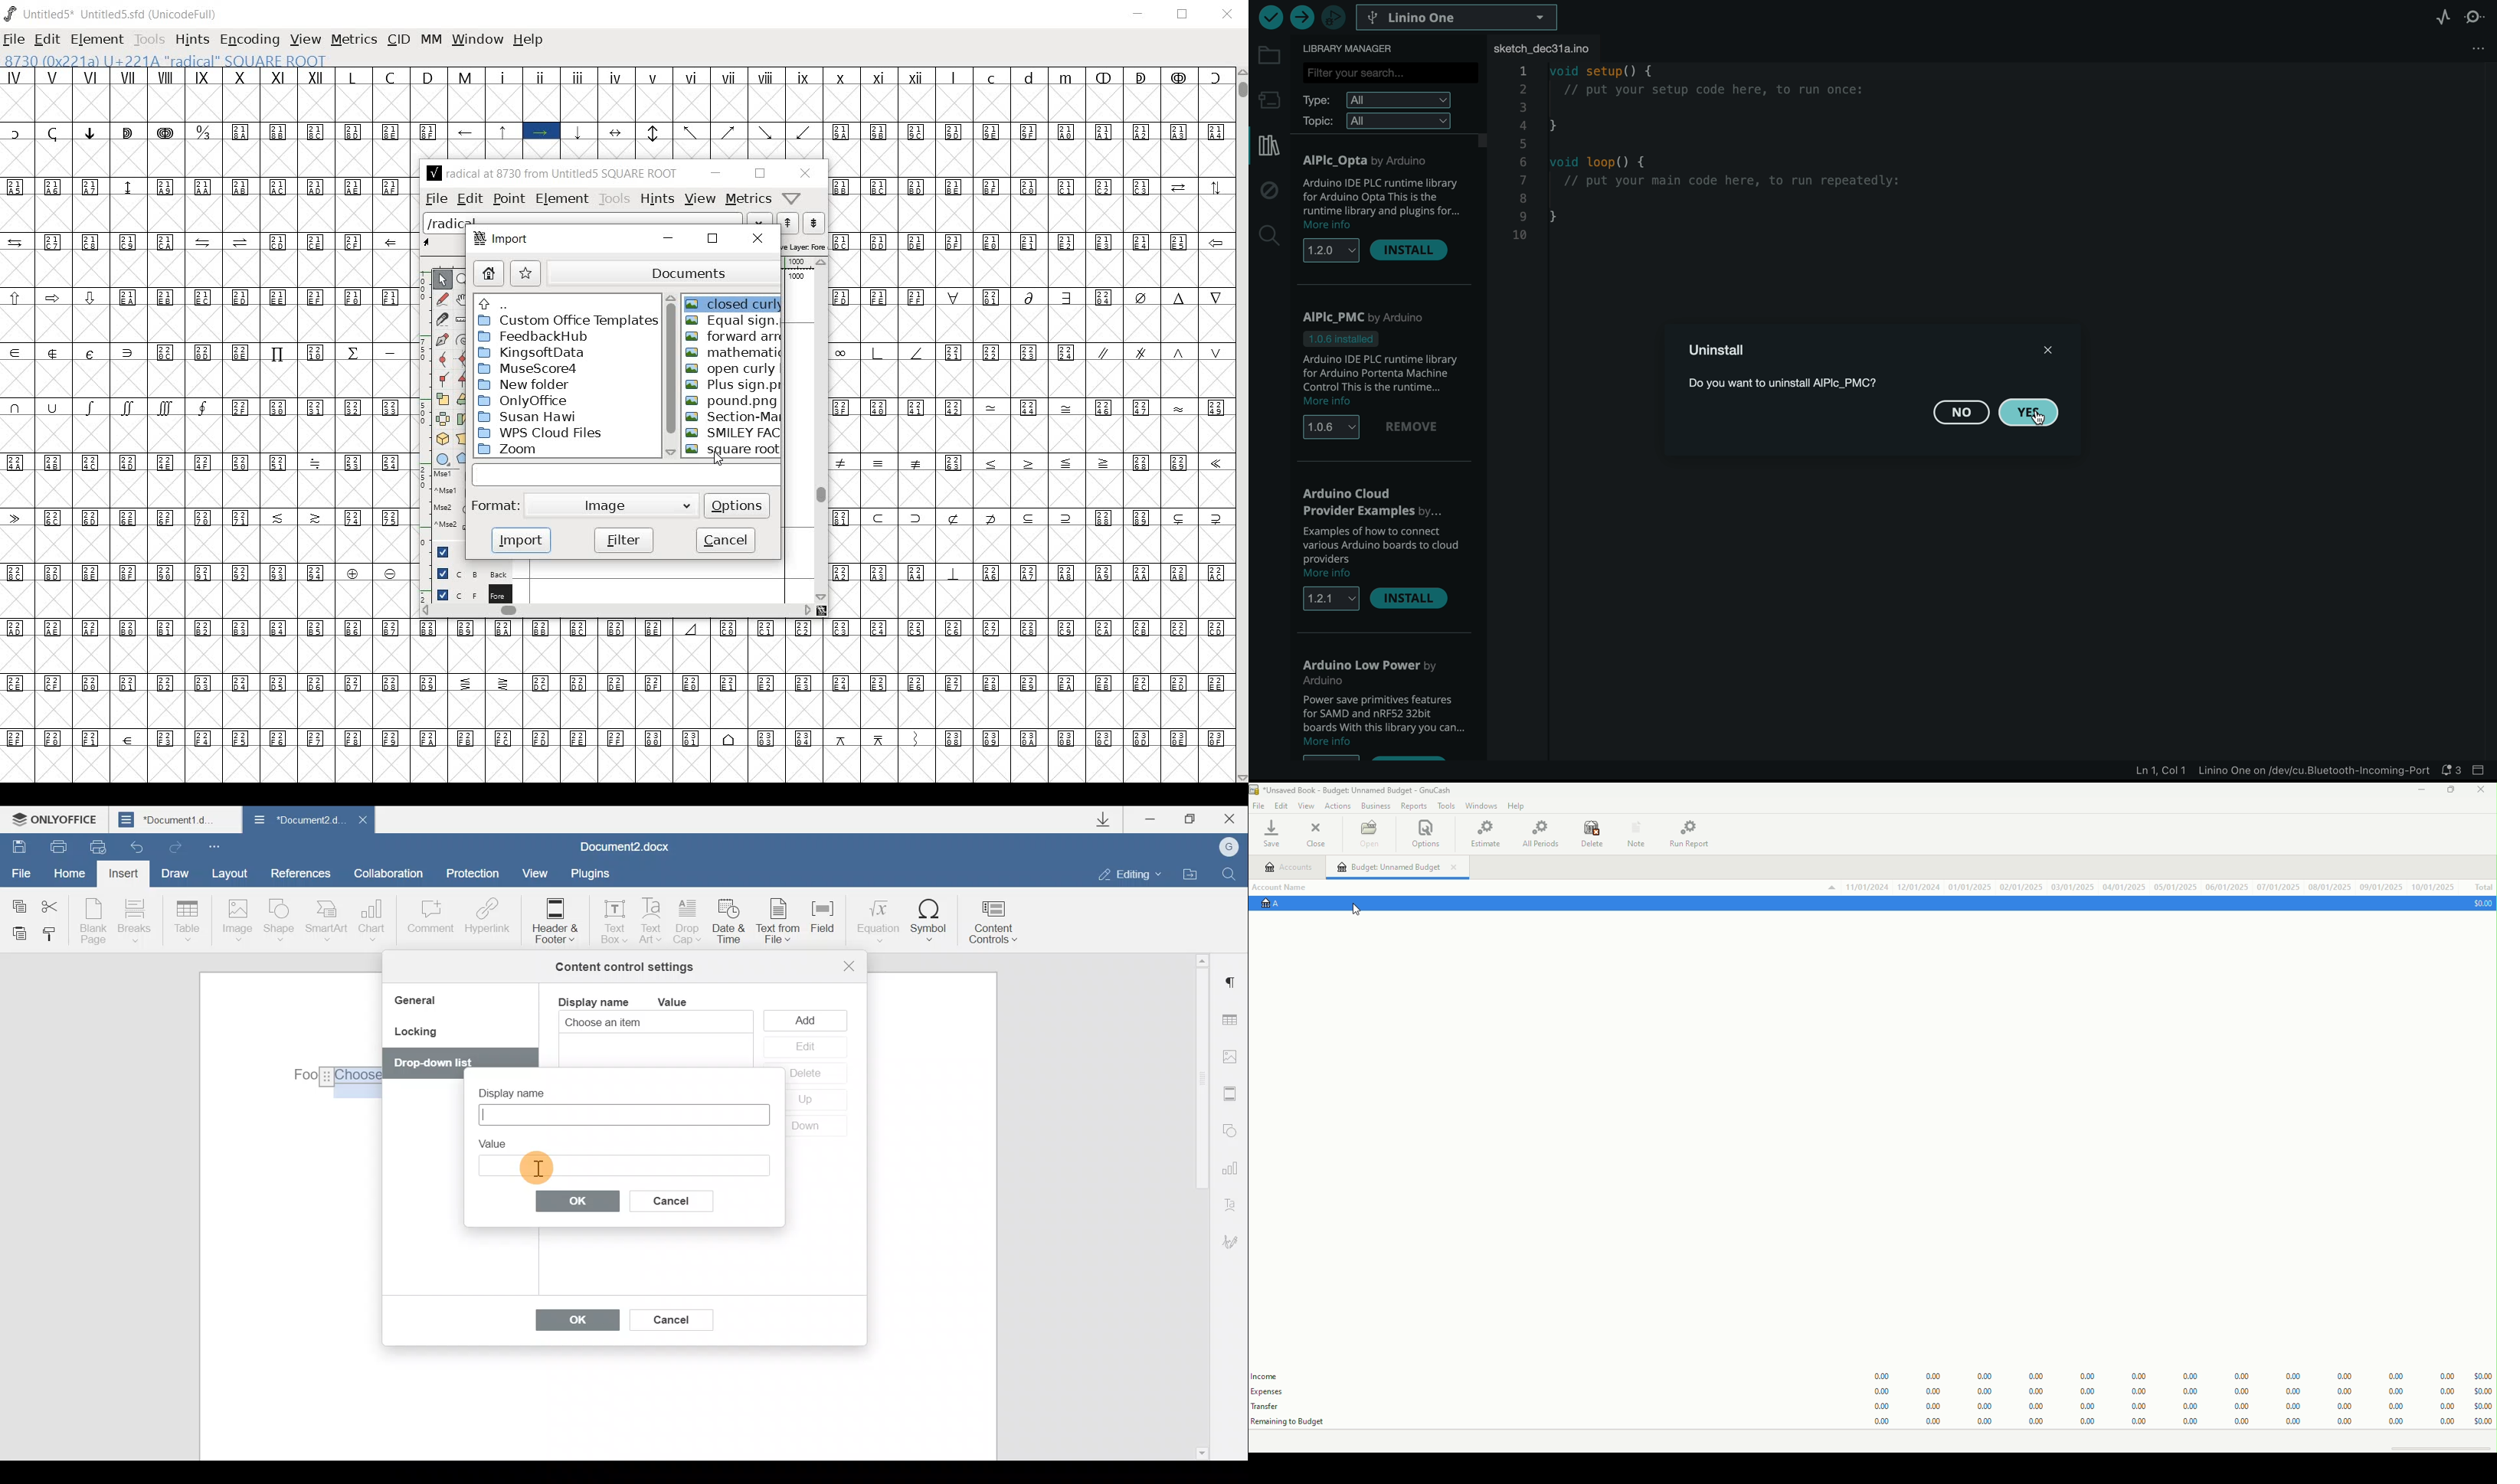  What do you see at coordinates (2185, 1400) in the screenshot?
I see `$0` at bounding box center [2185, 1400].